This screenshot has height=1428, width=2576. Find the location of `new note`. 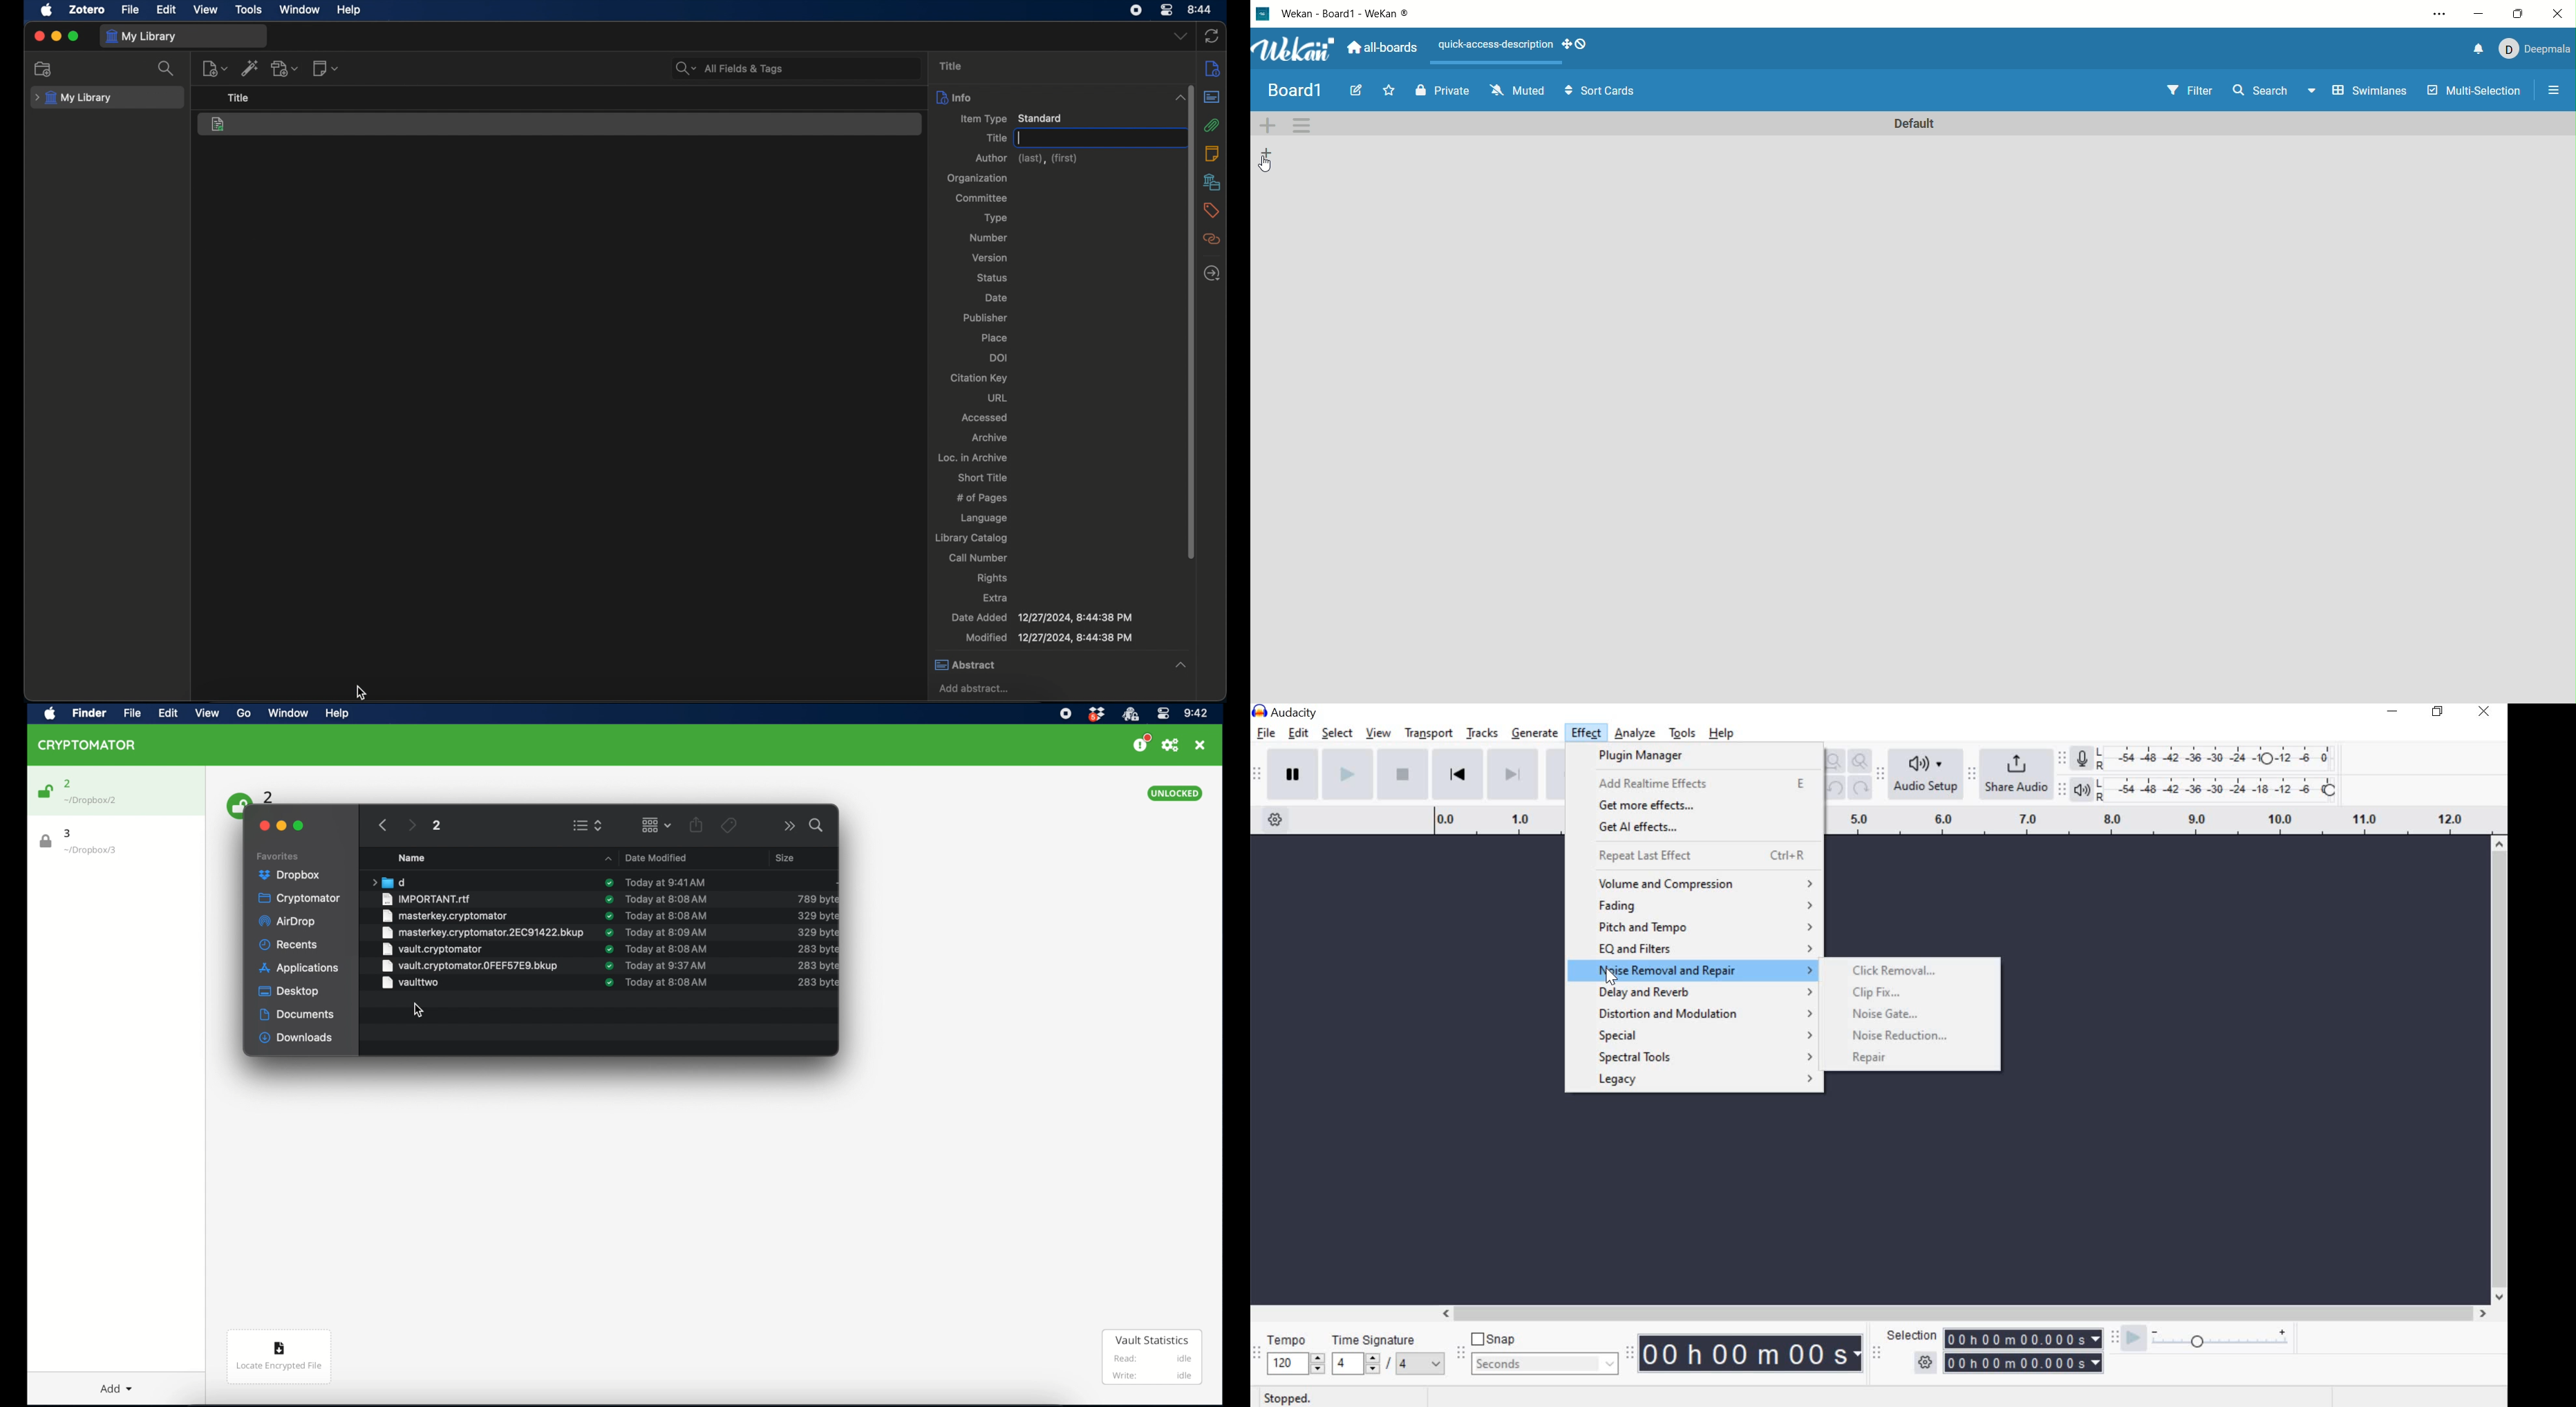

new note is located at coordinates (327, 68).